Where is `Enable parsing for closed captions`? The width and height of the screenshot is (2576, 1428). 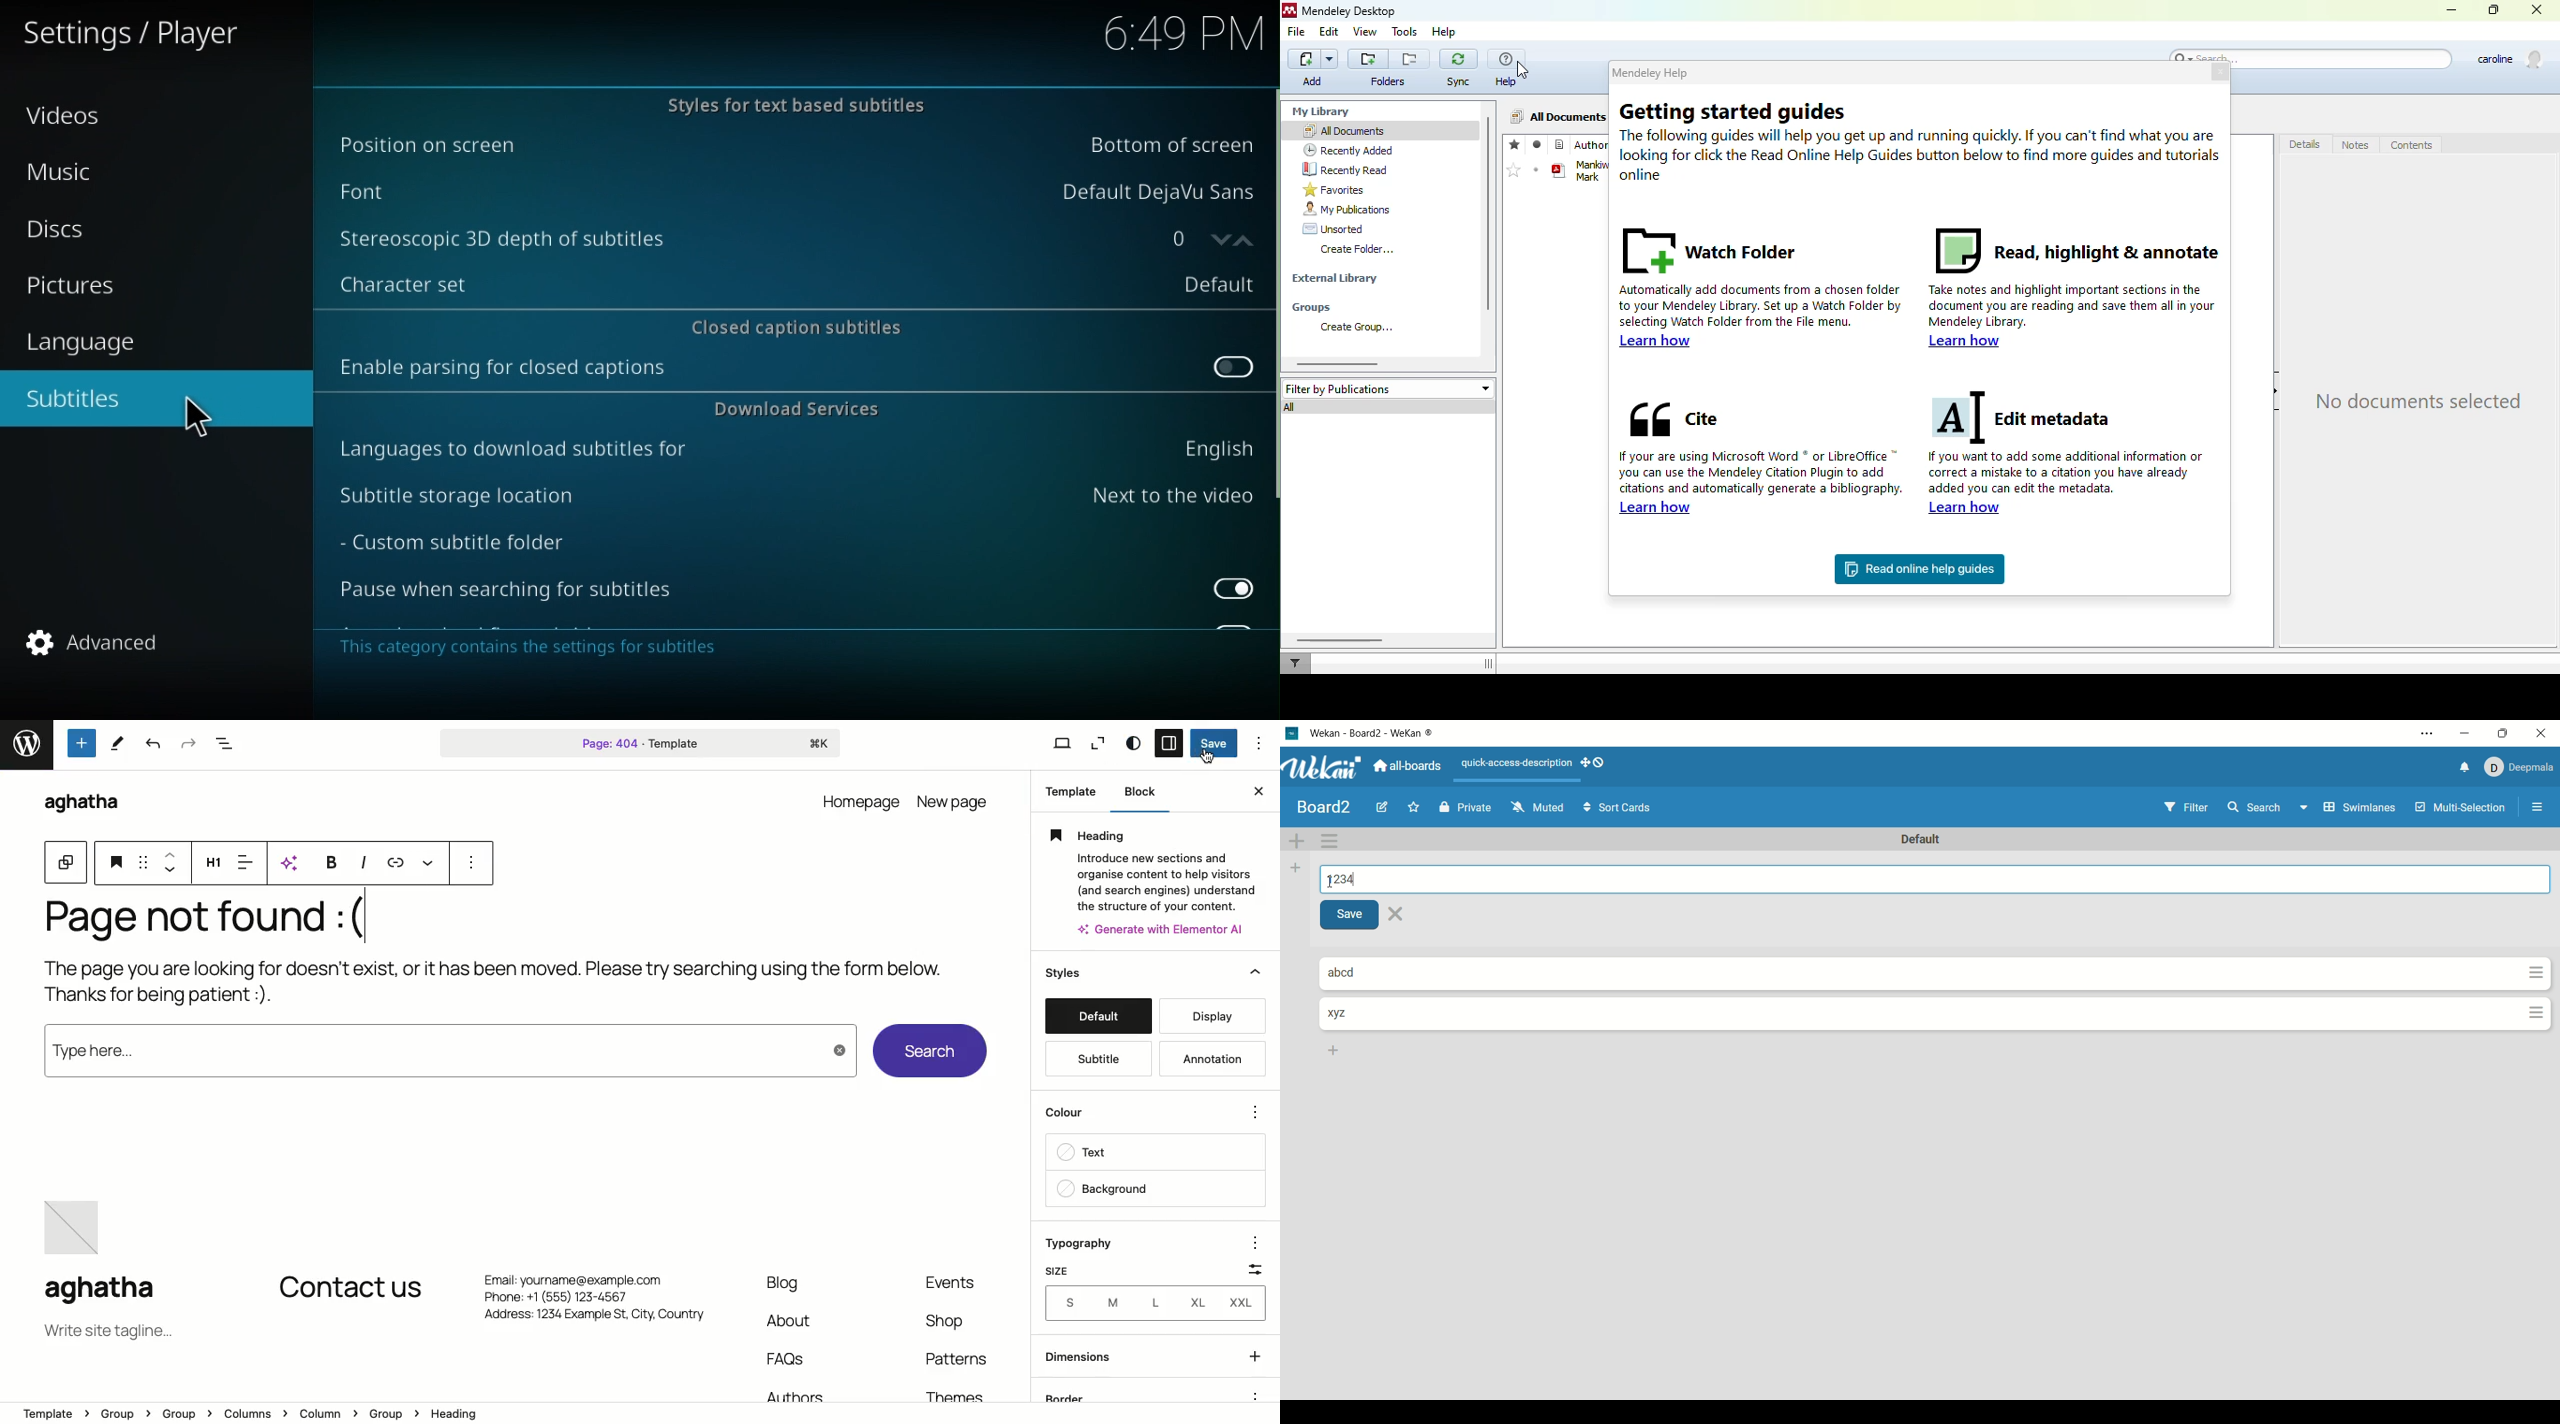
Enable parsing for closed captions is located at coordinates (793, 372).